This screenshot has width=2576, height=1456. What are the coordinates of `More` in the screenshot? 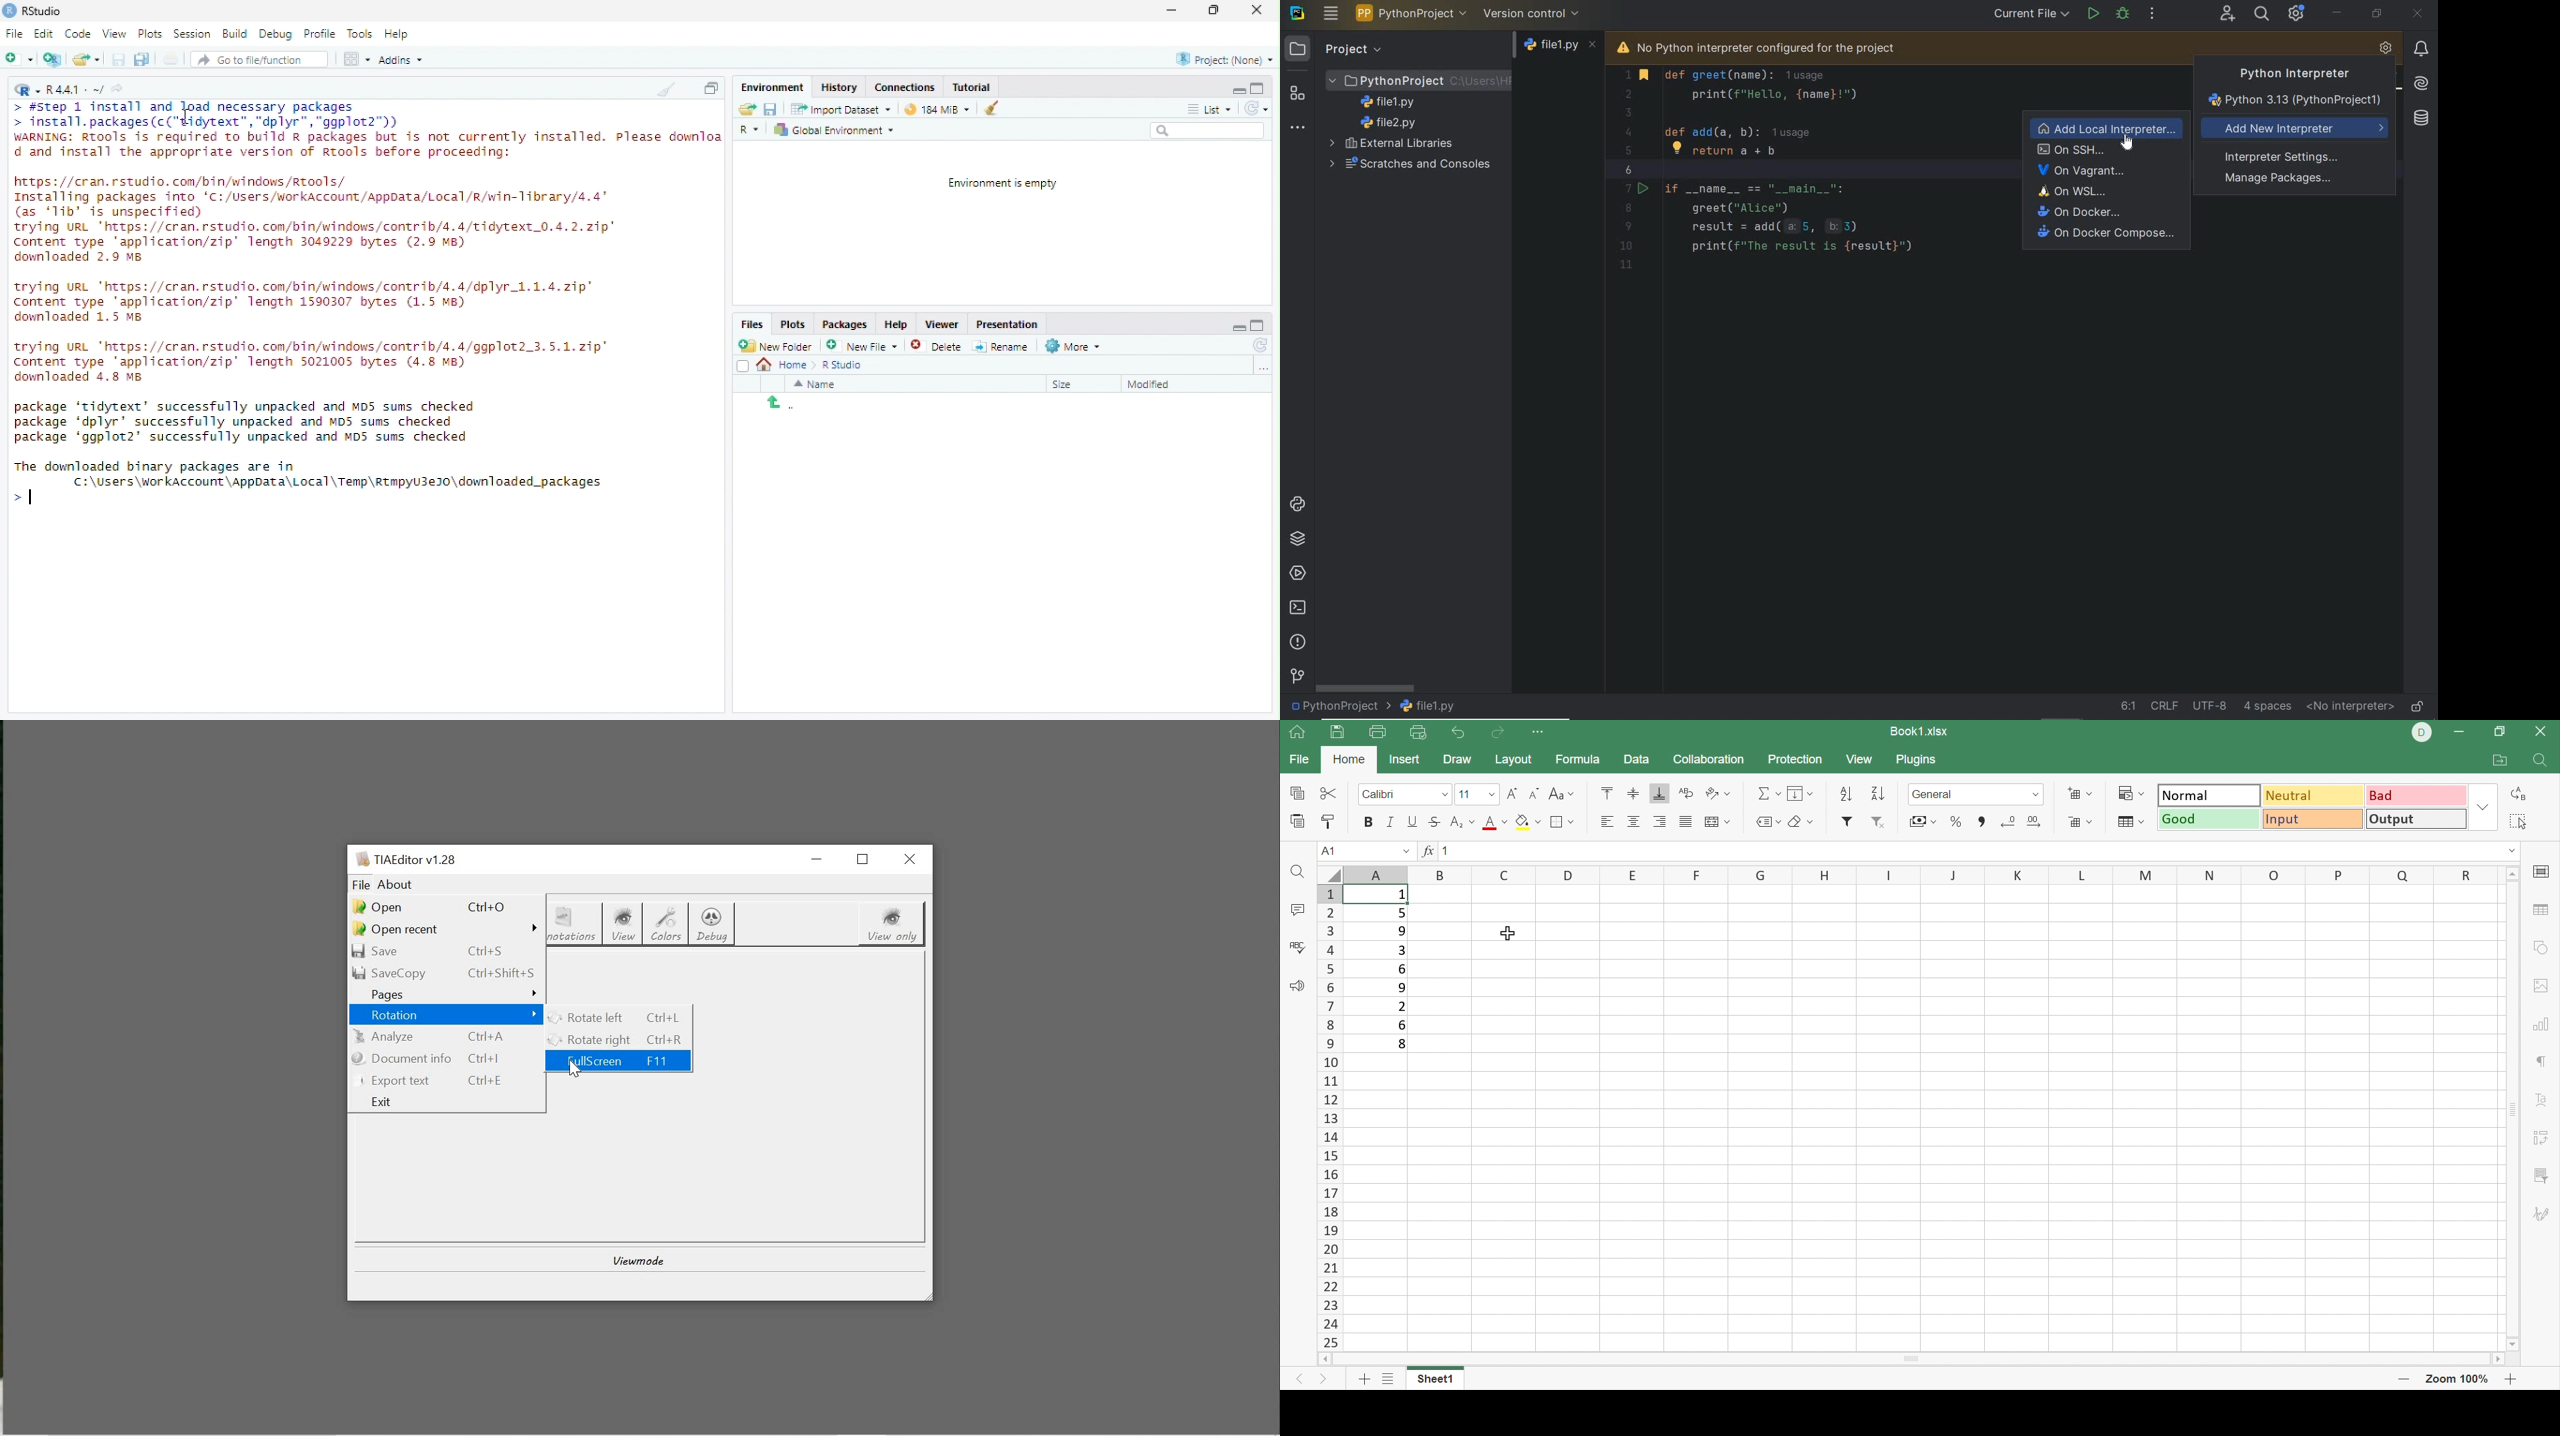 It's located at (1075, 347).